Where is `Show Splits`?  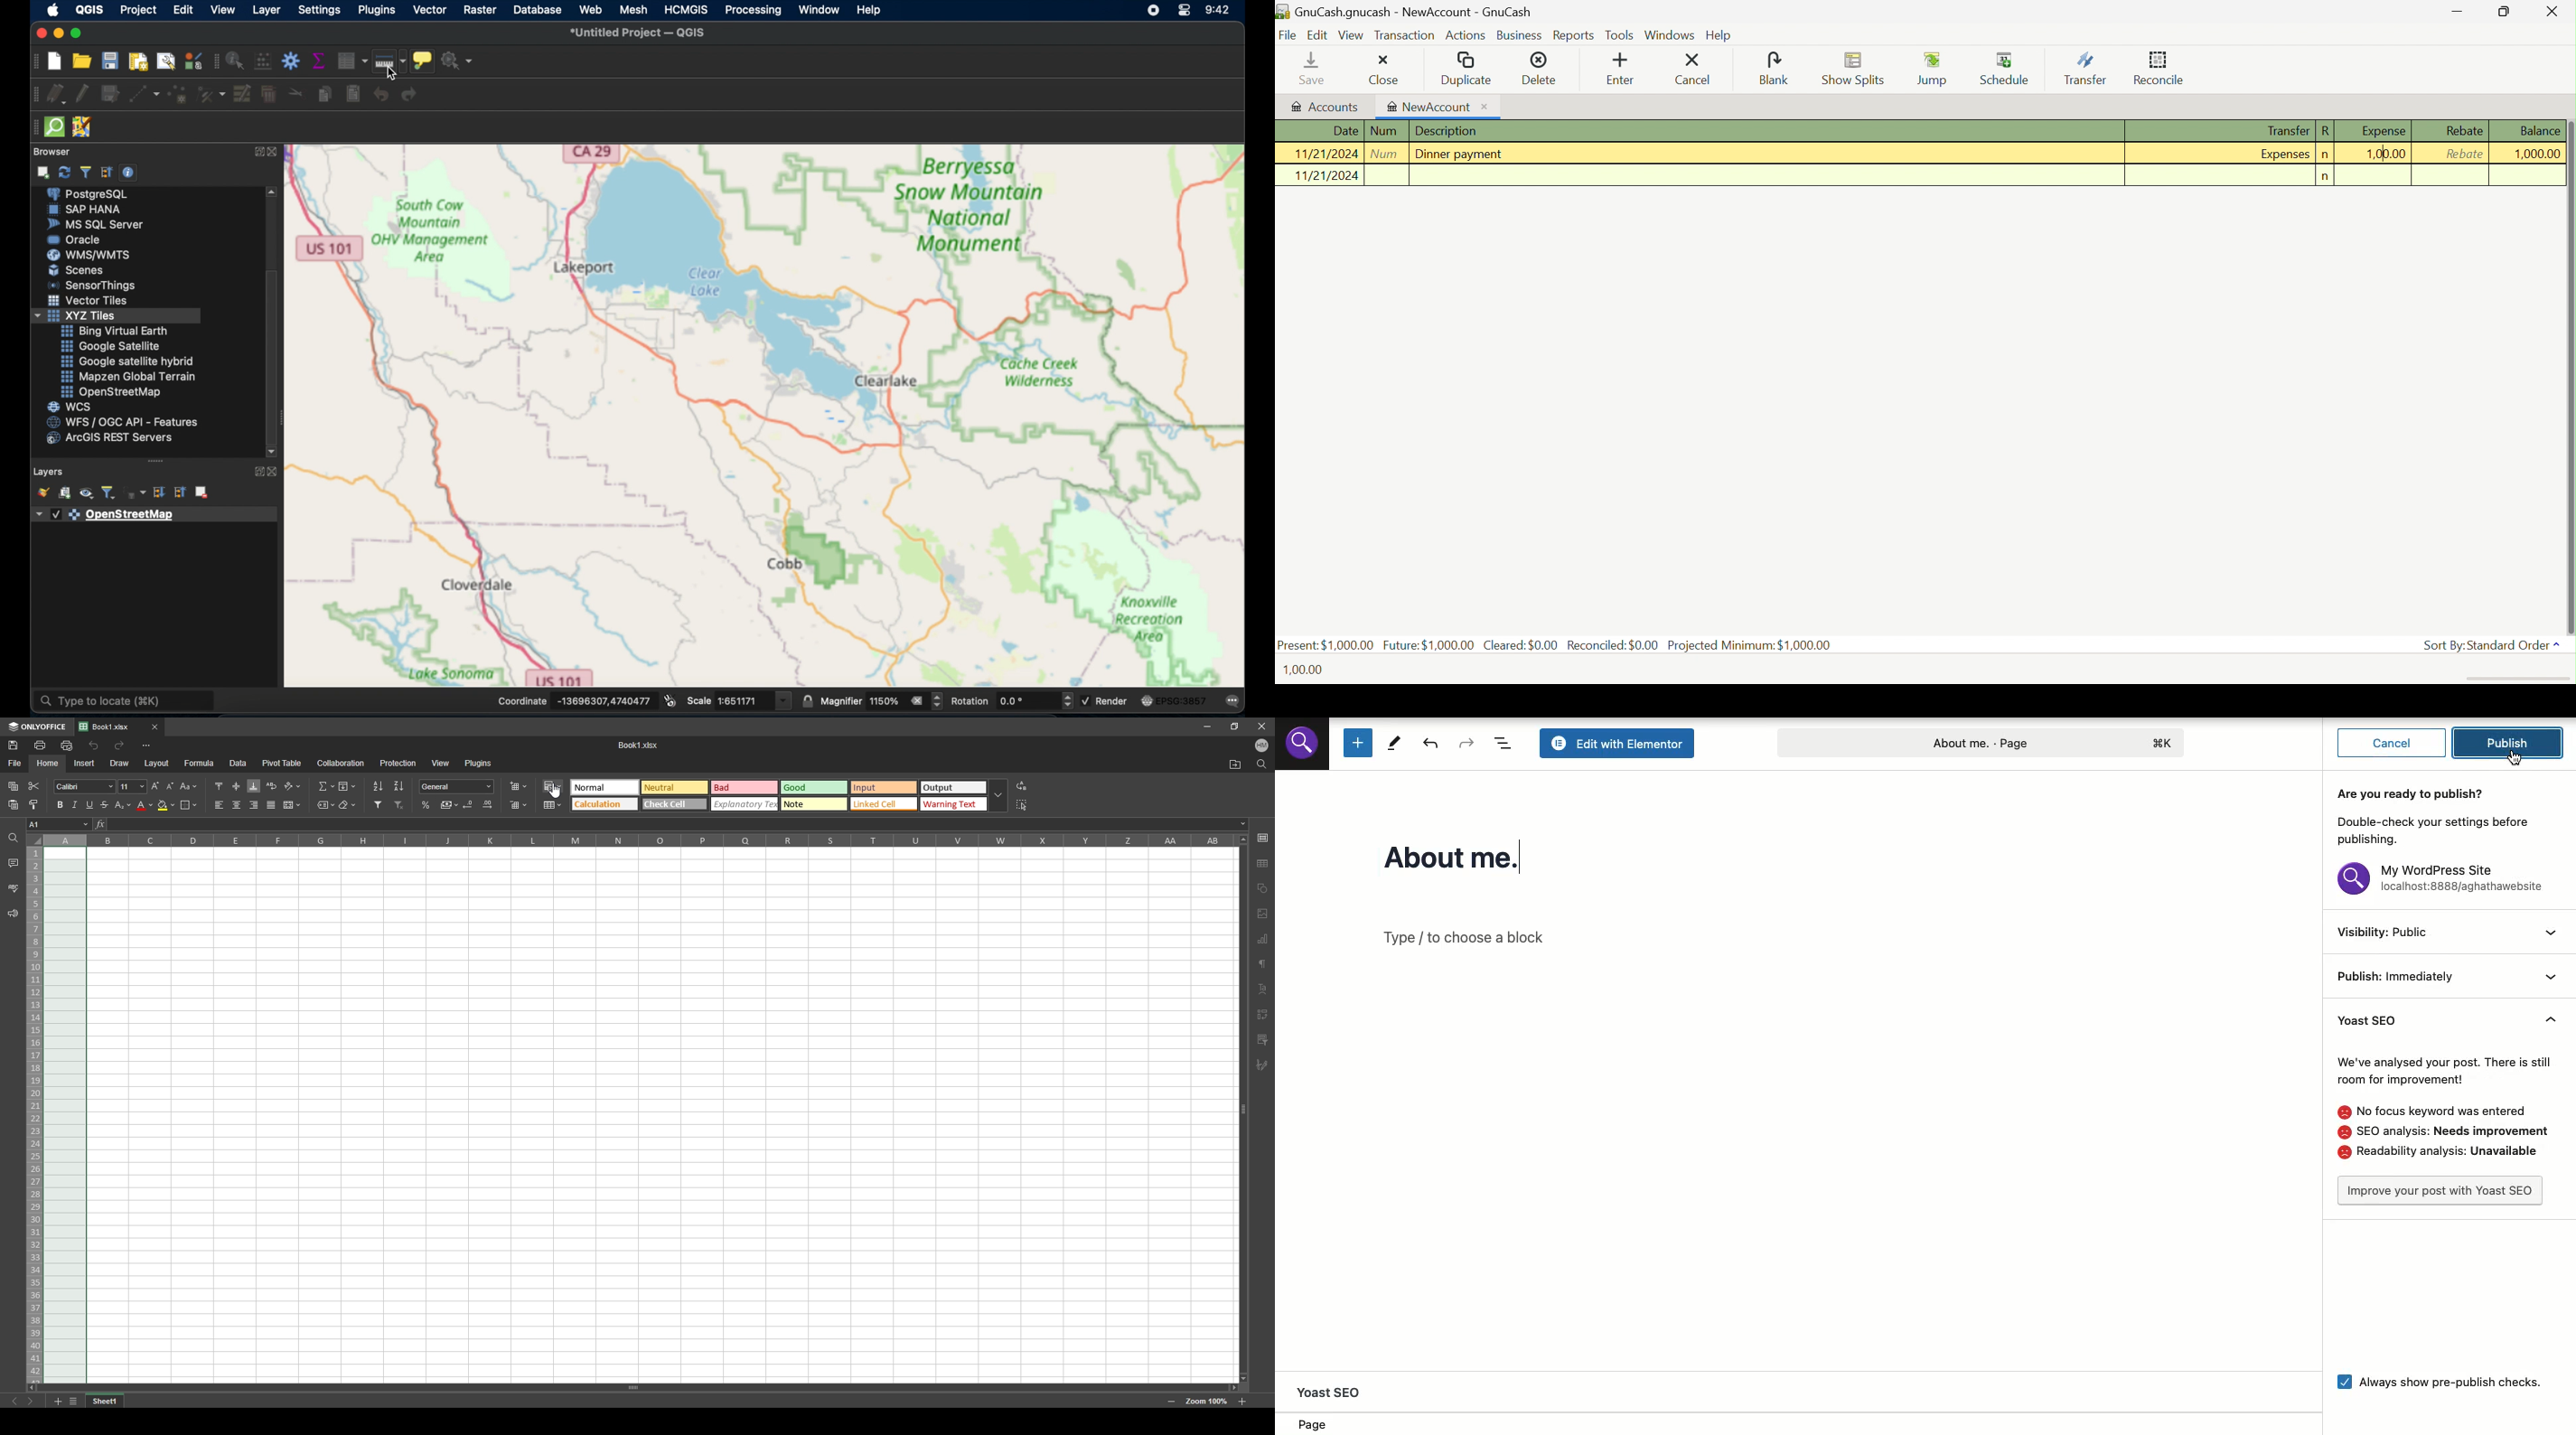
Show Splits is located at coordinates (1854, 69).